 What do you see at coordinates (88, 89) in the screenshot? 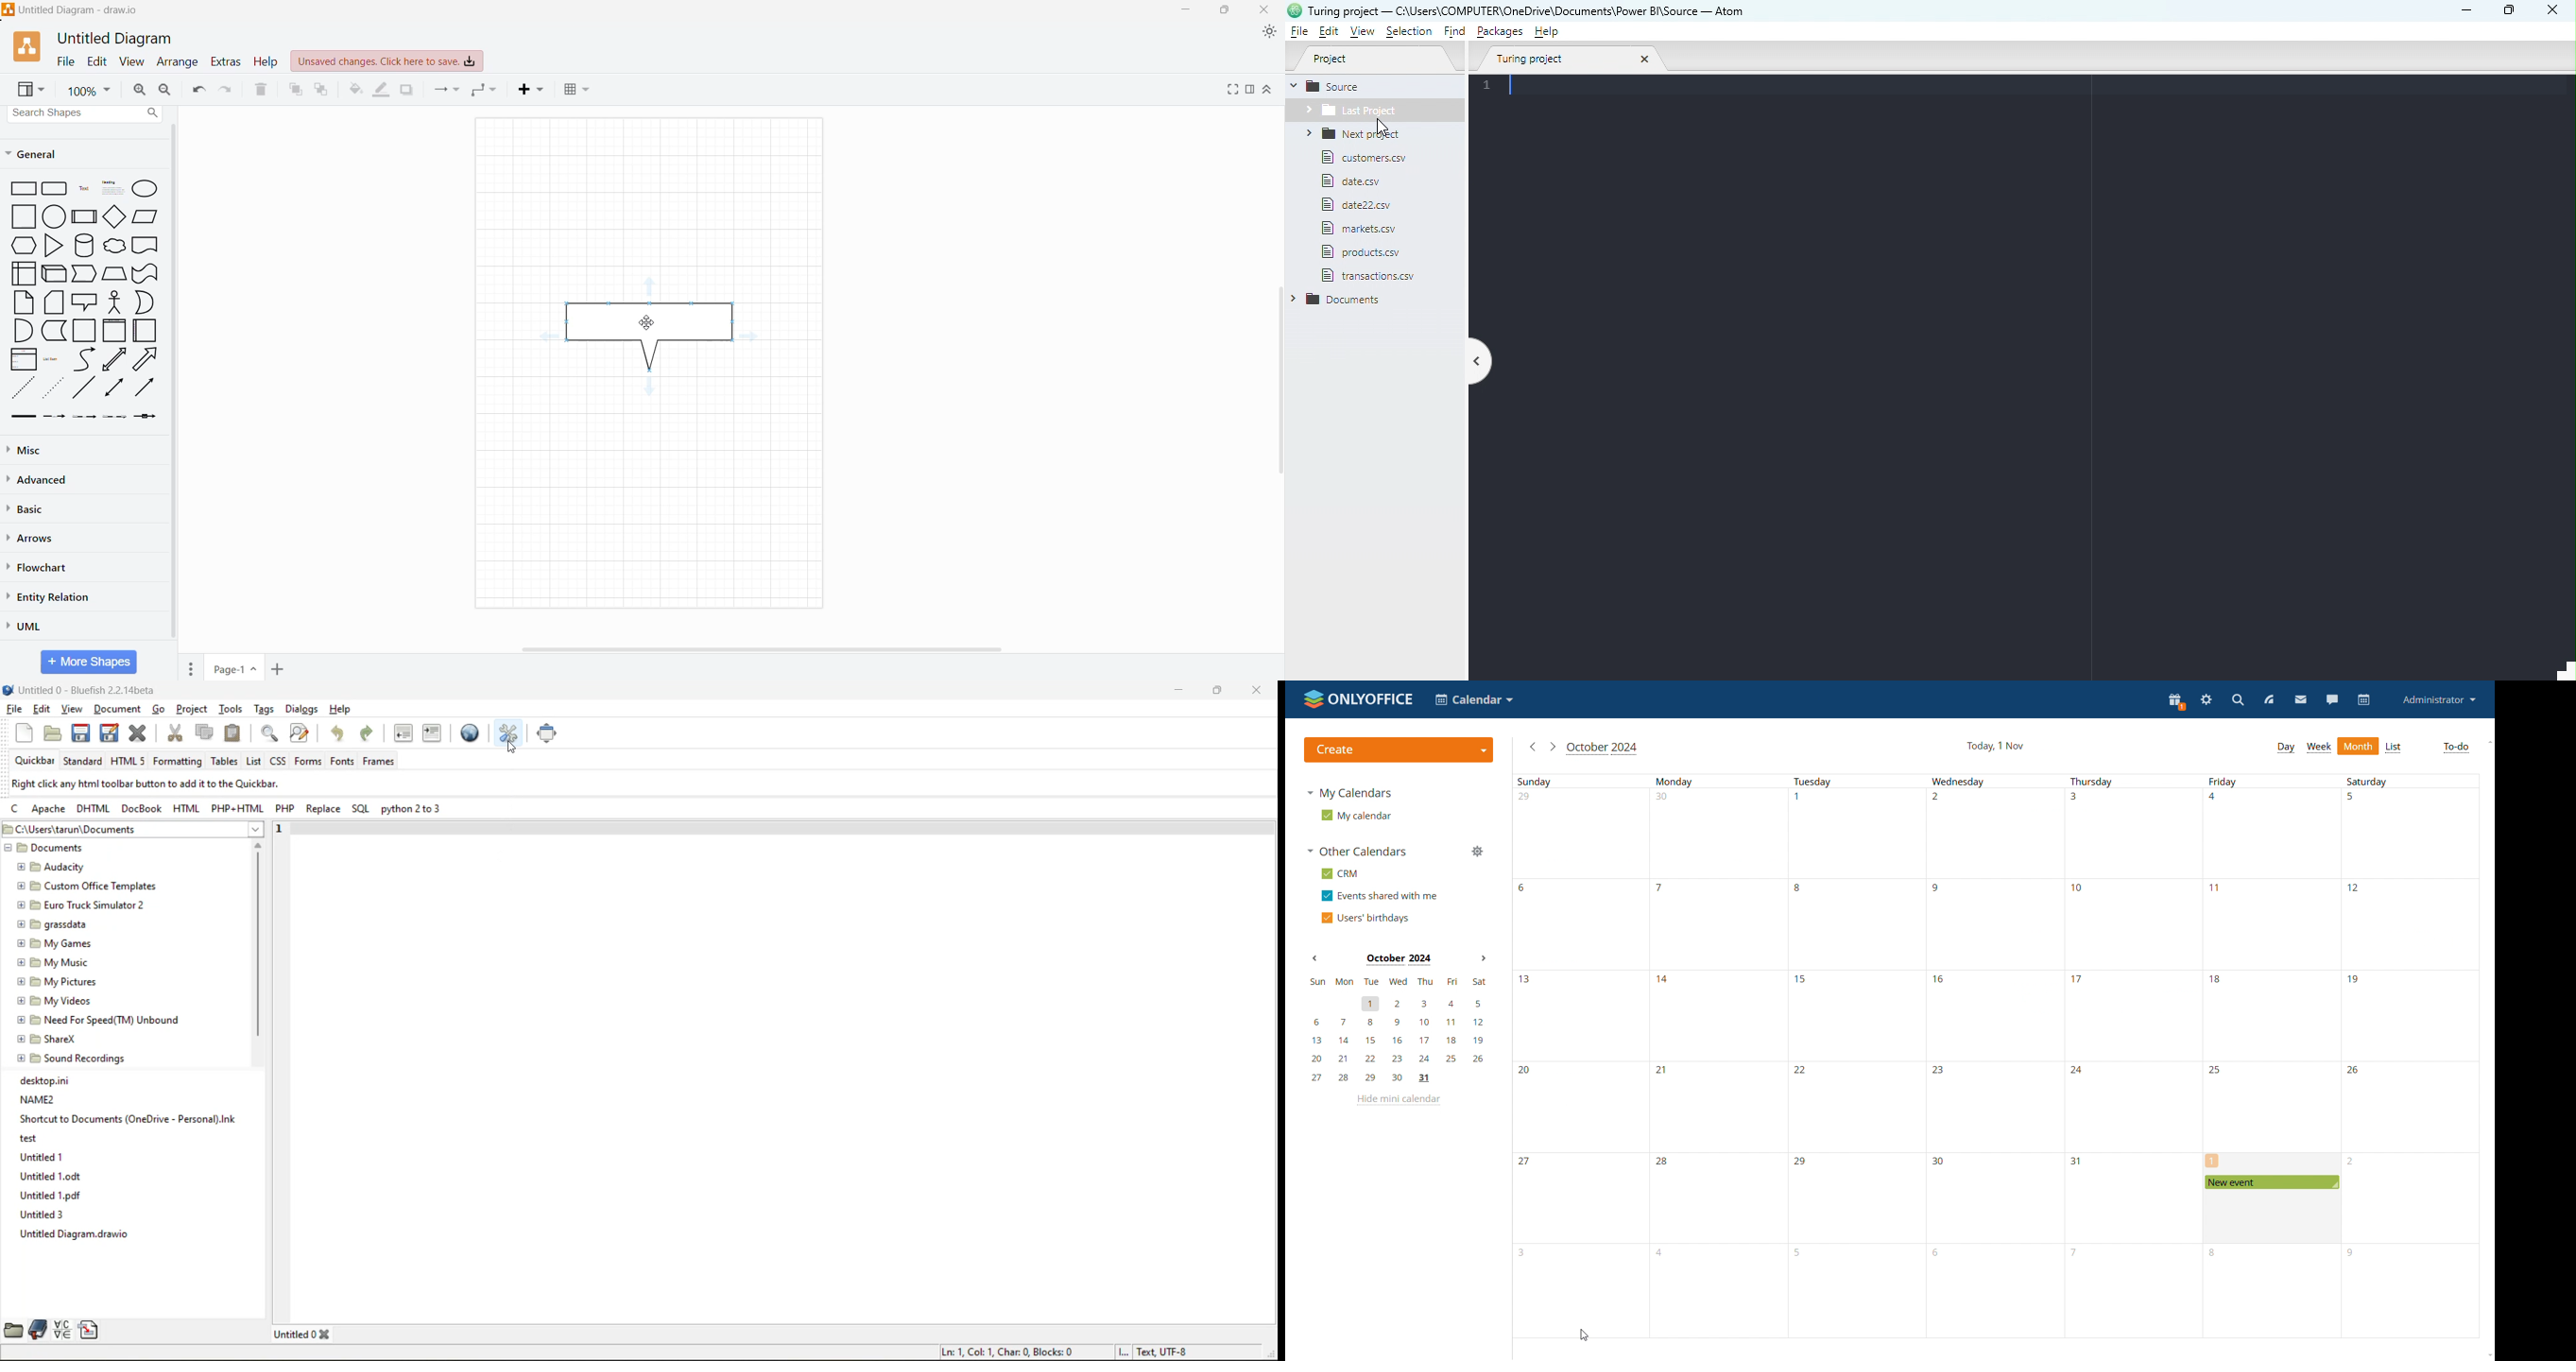
I see `Zoom` at bounding box center [88, 89].